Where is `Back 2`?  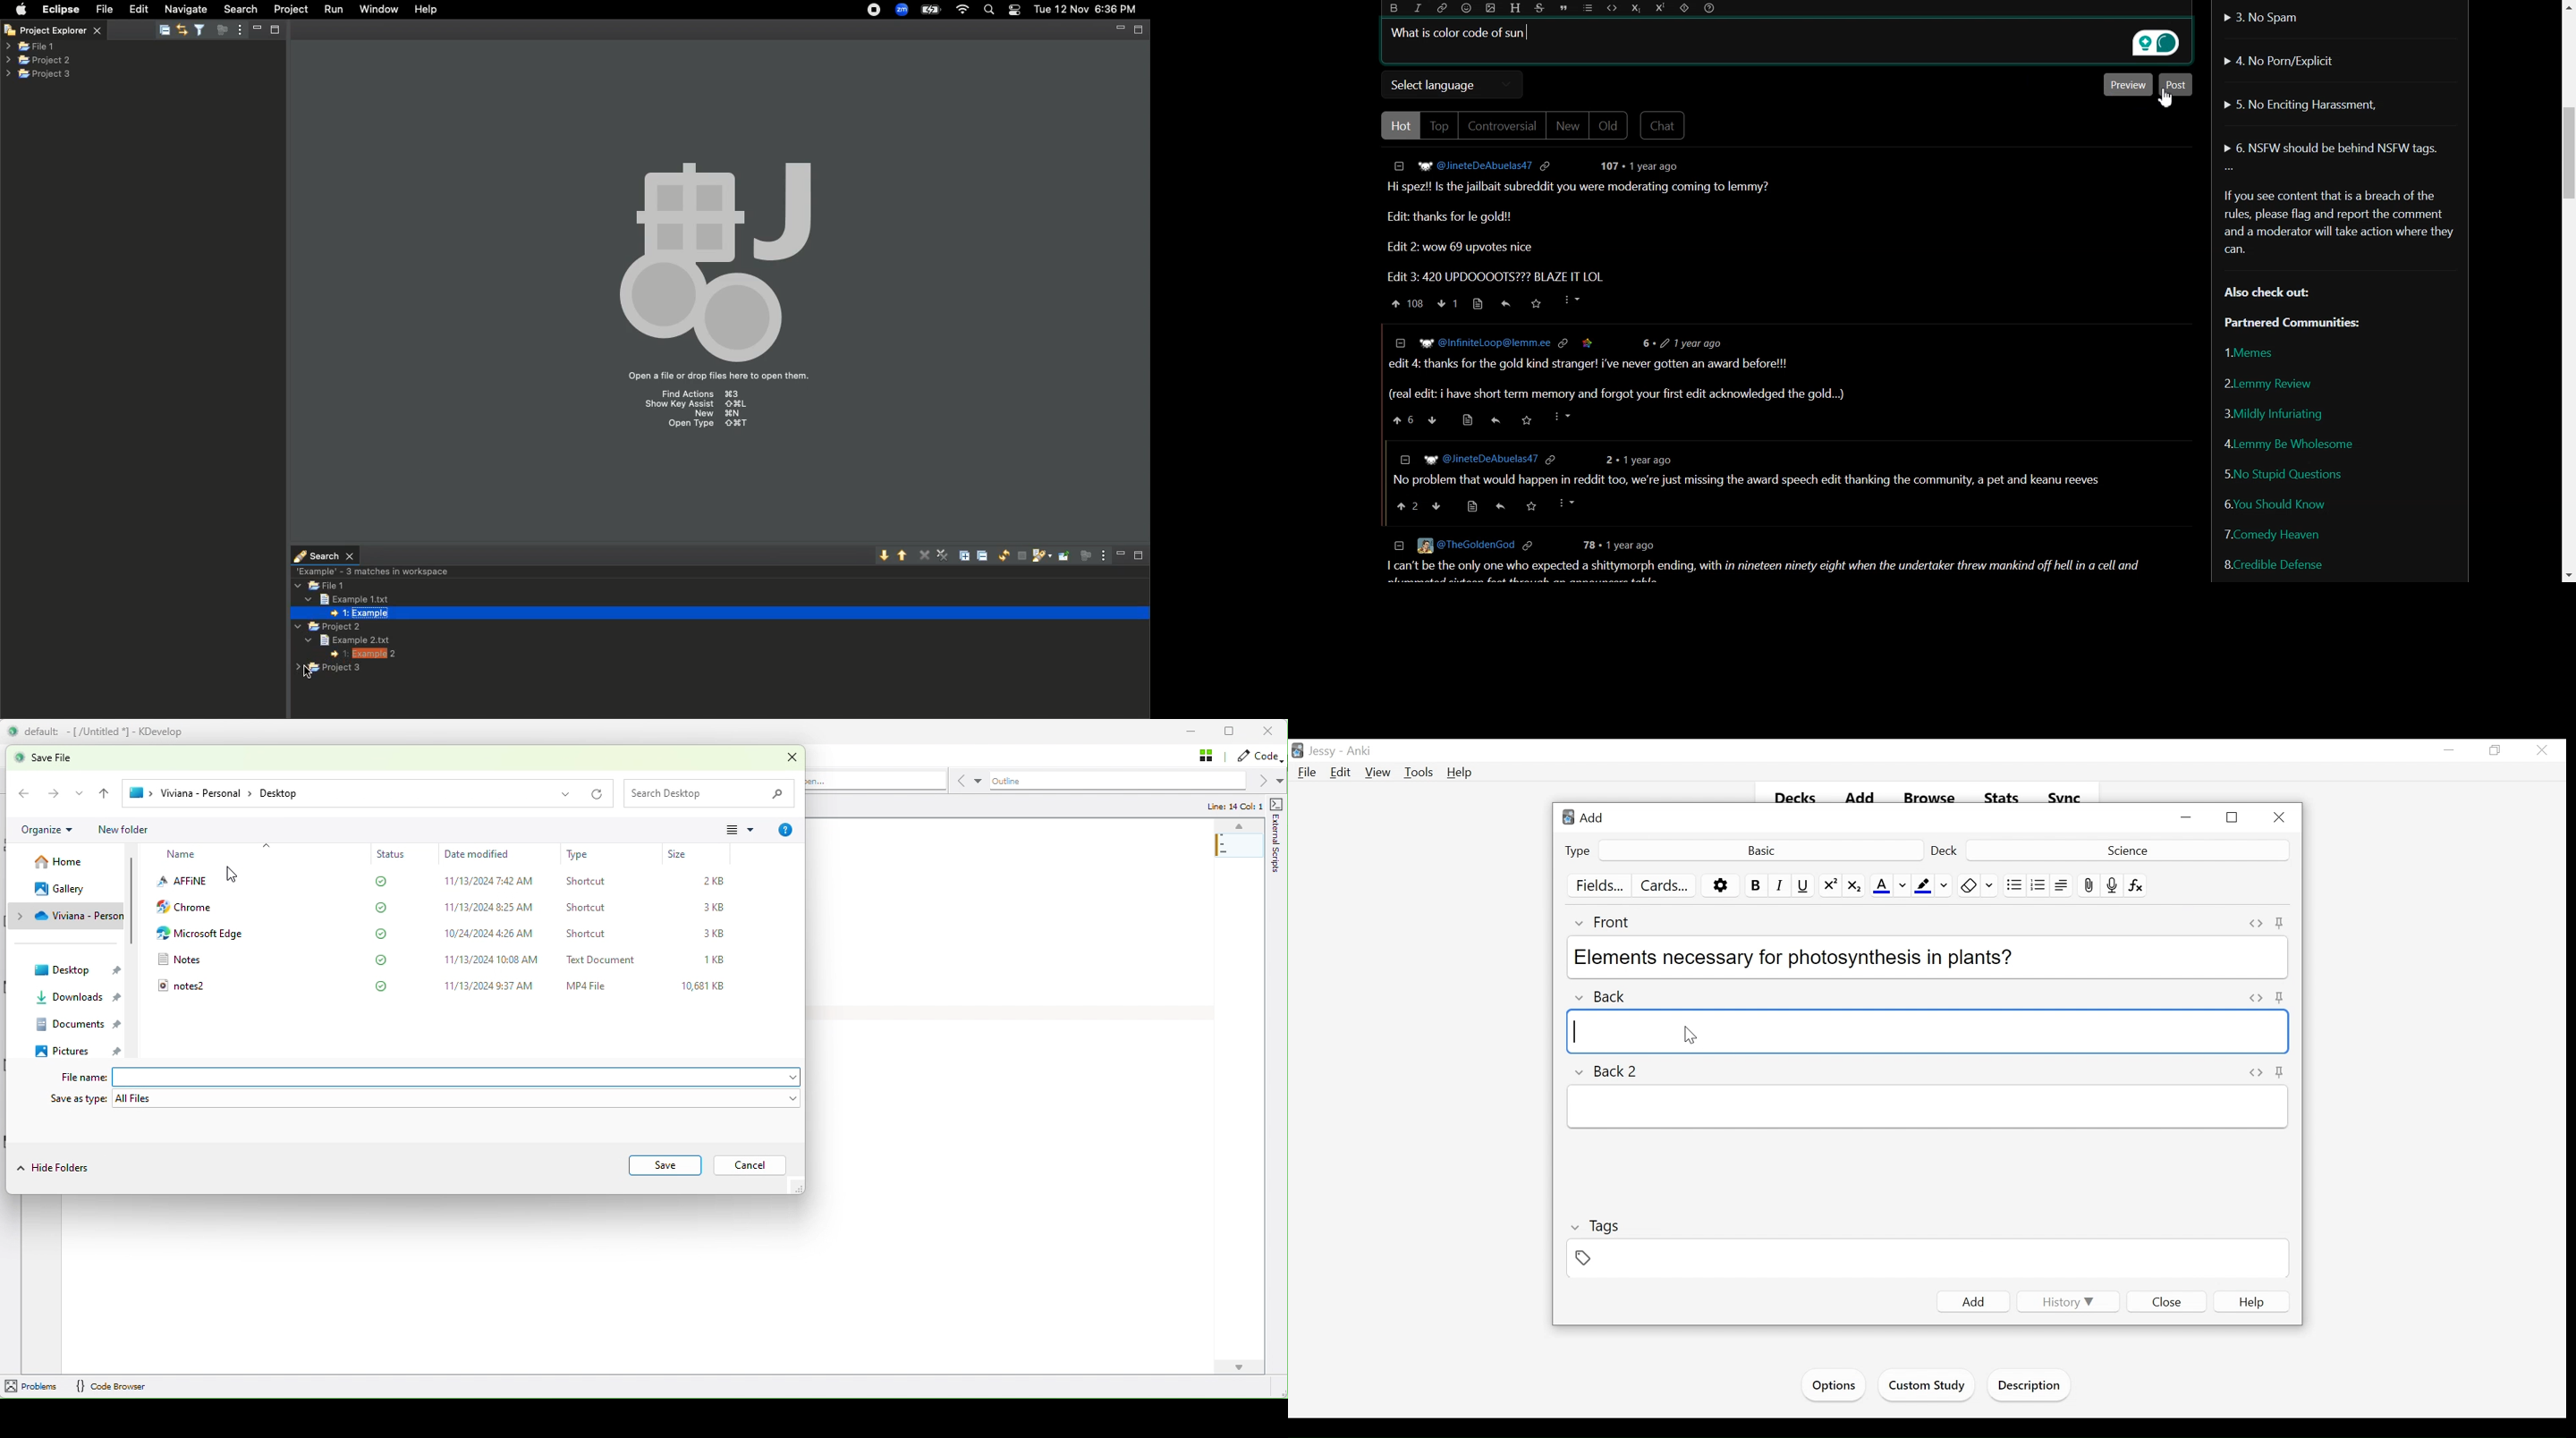
Back 2 is located at coordinates (1613, 1072).